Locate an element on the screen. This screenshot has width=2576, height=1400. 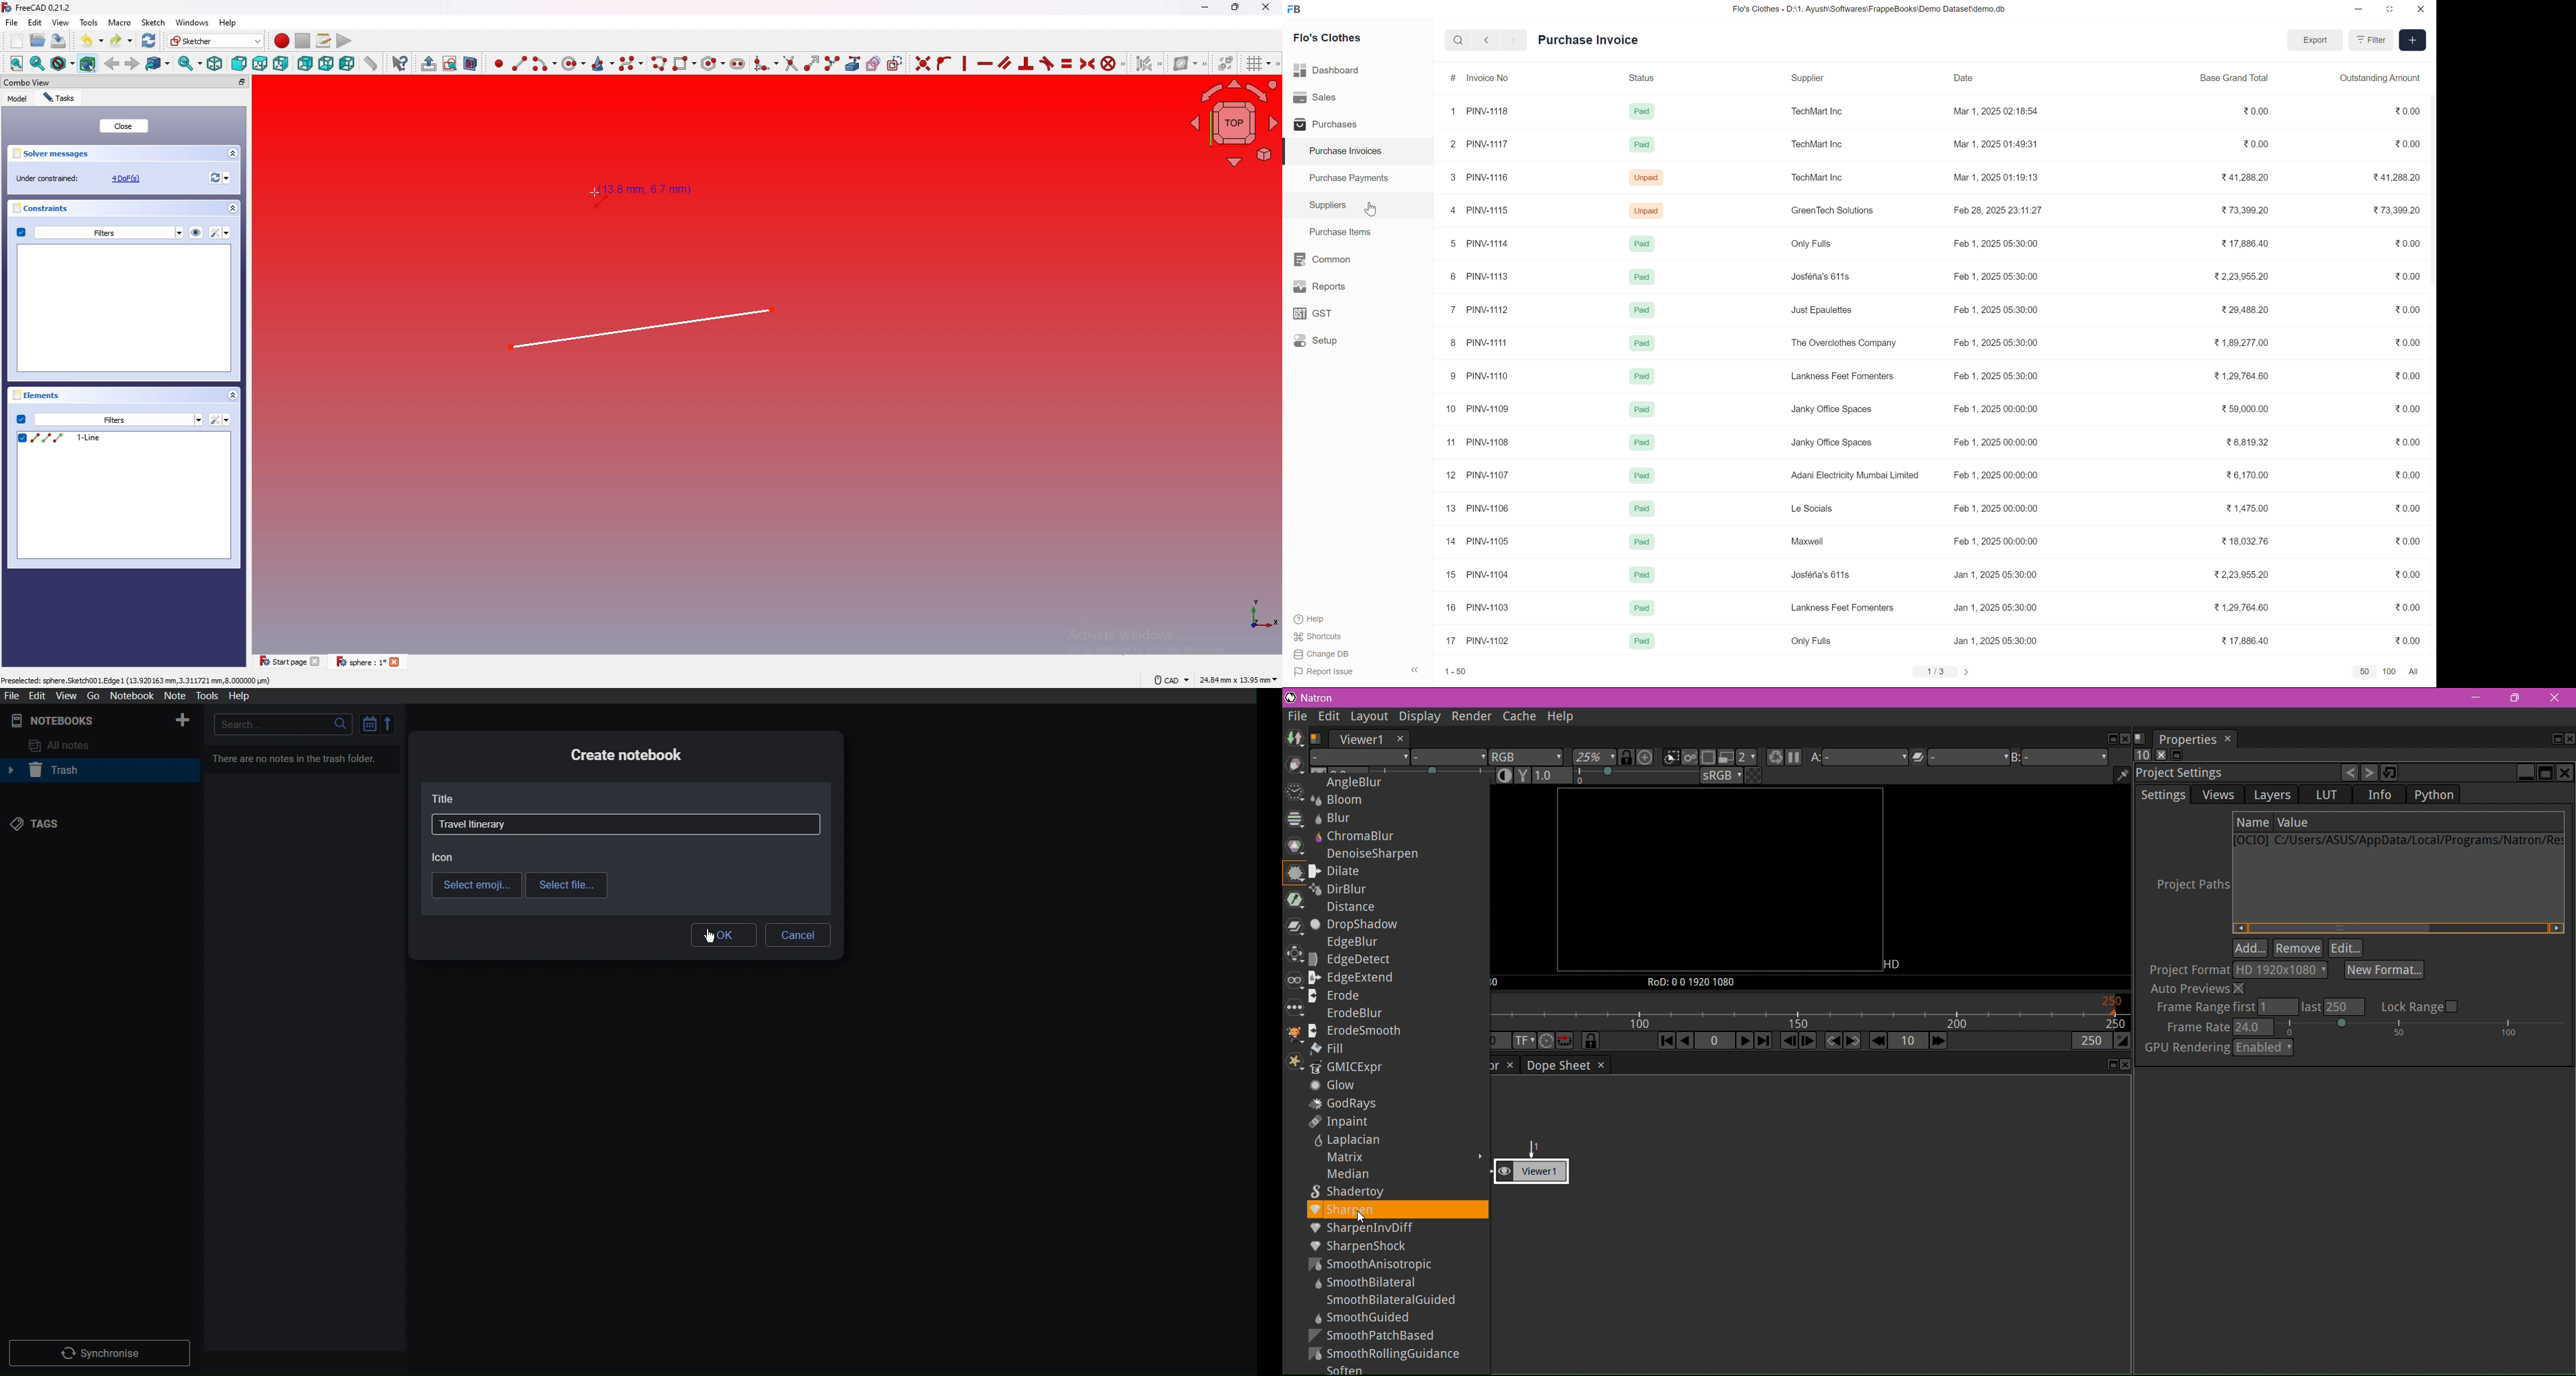
Trash is located at coordinates (48, 771).